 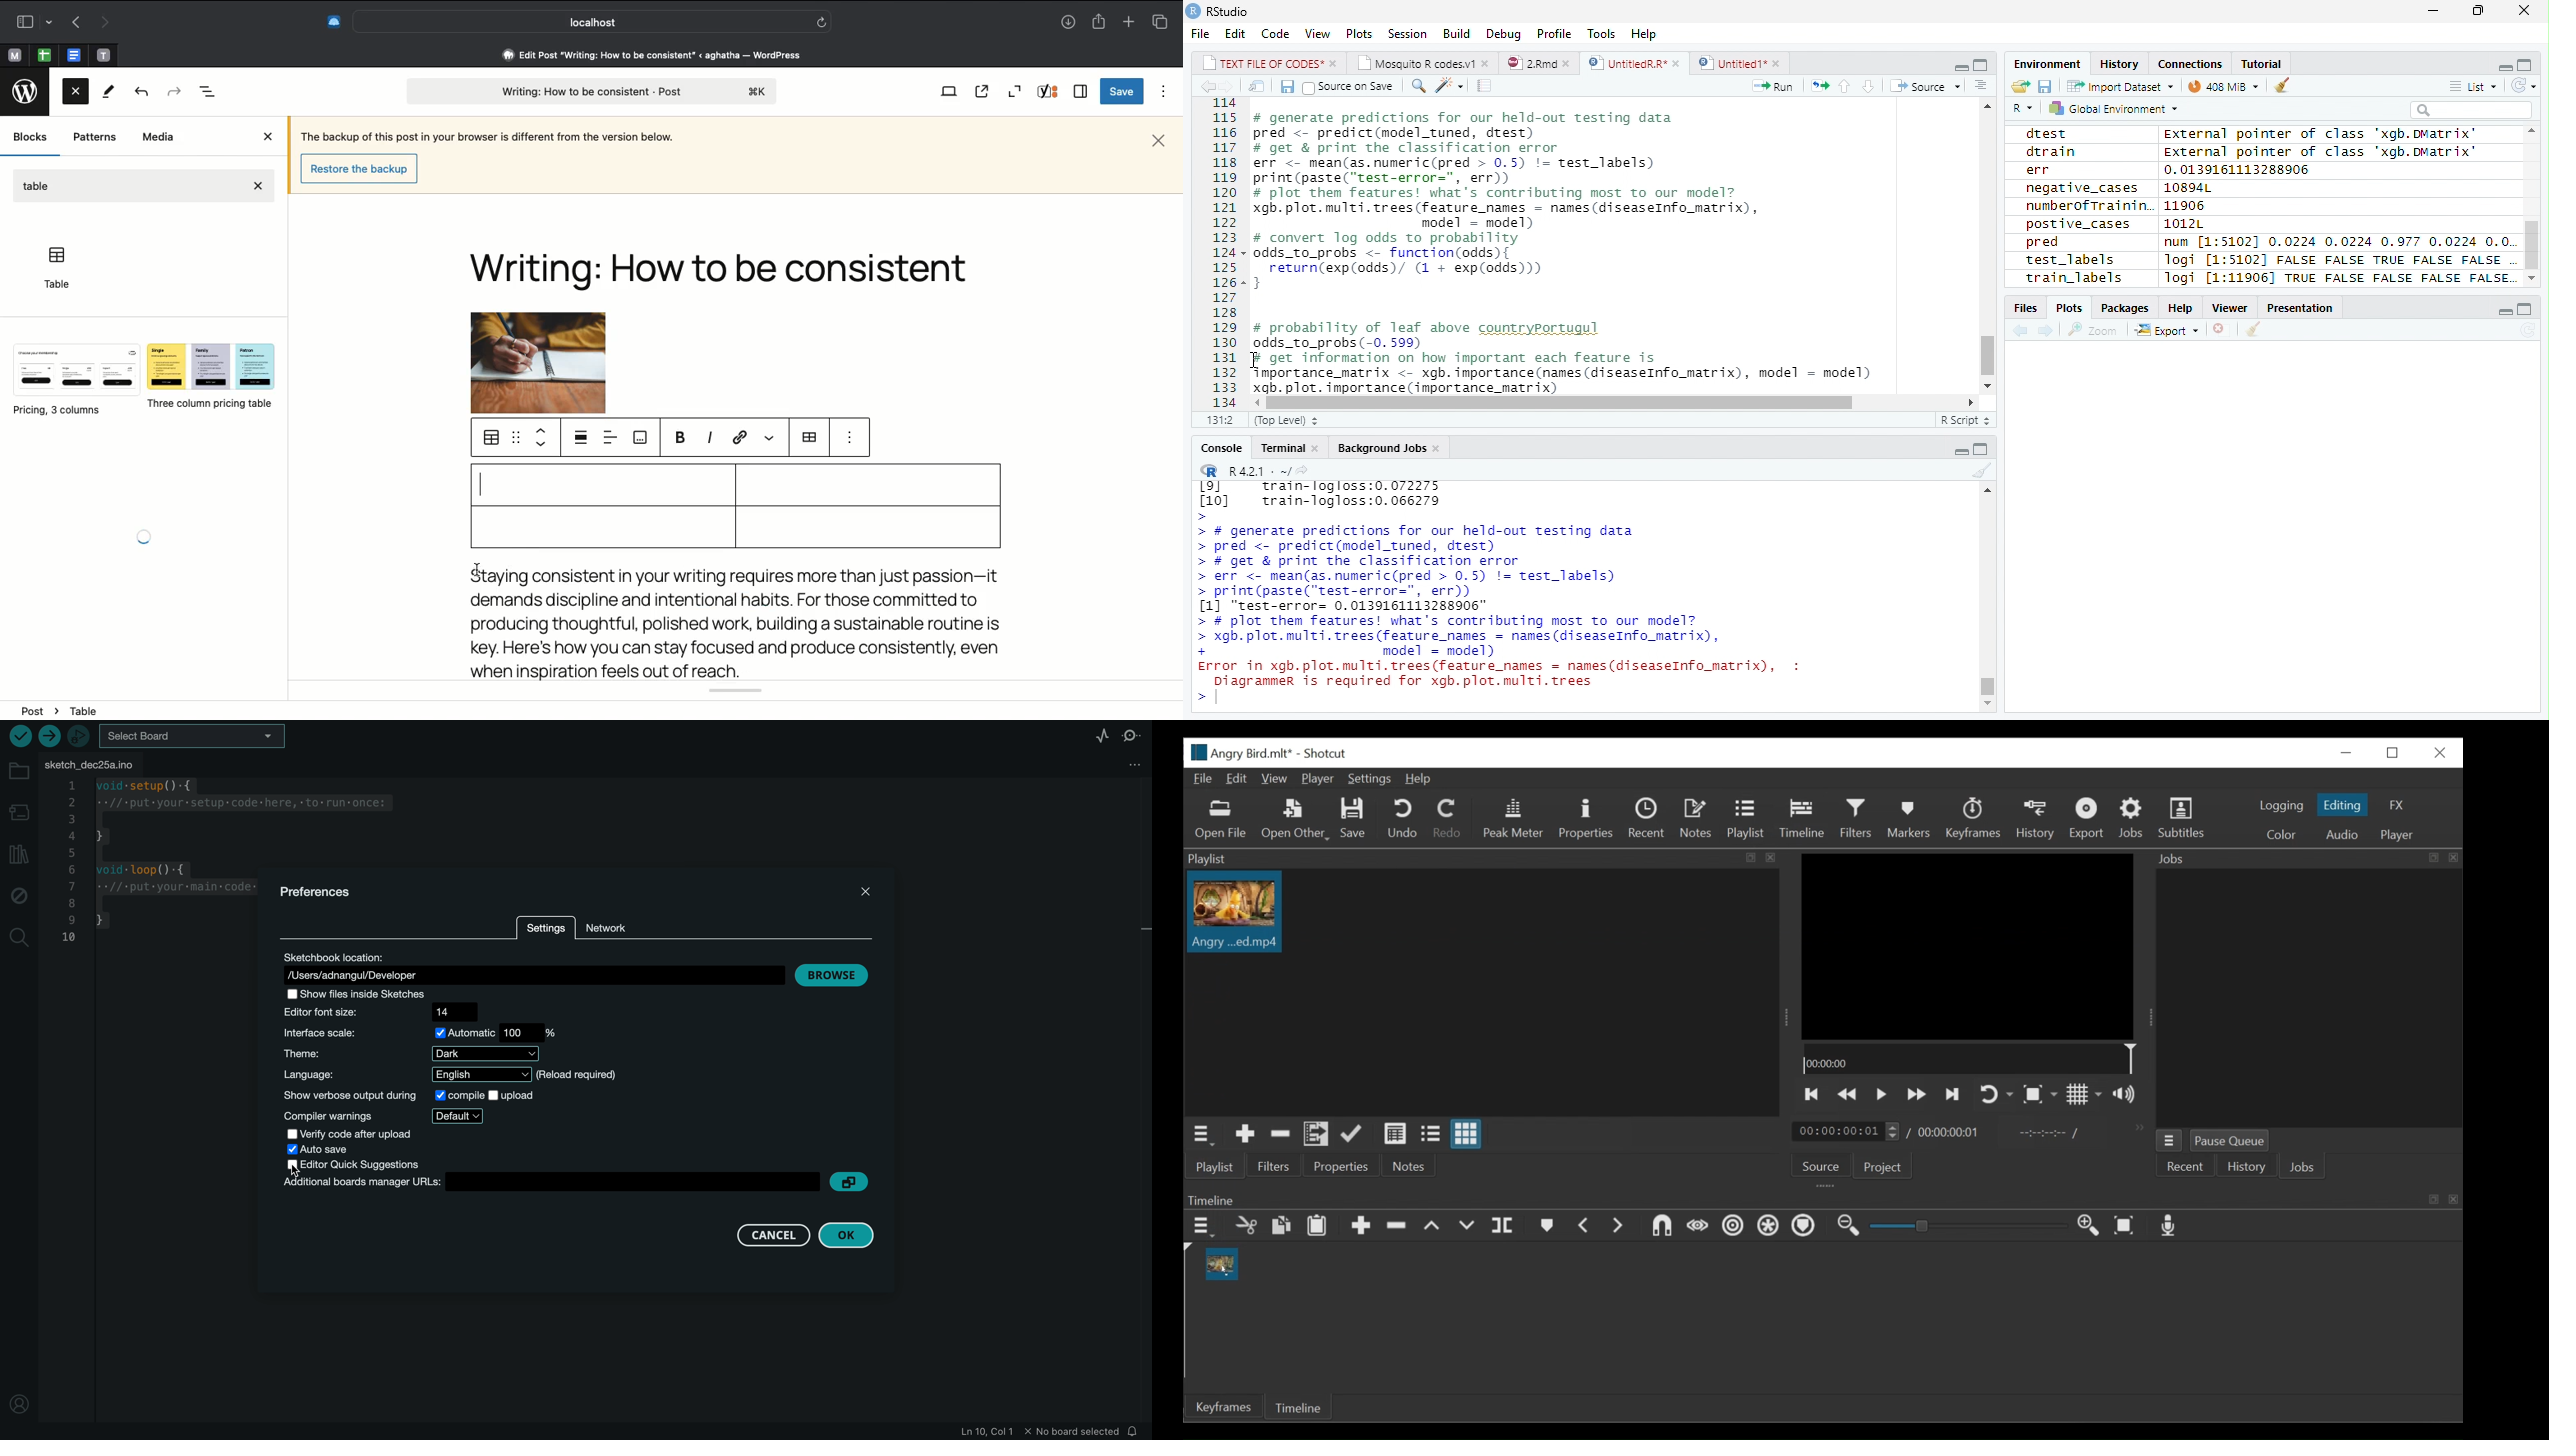 I want to click on Append, so click(x=1360, y=1225).